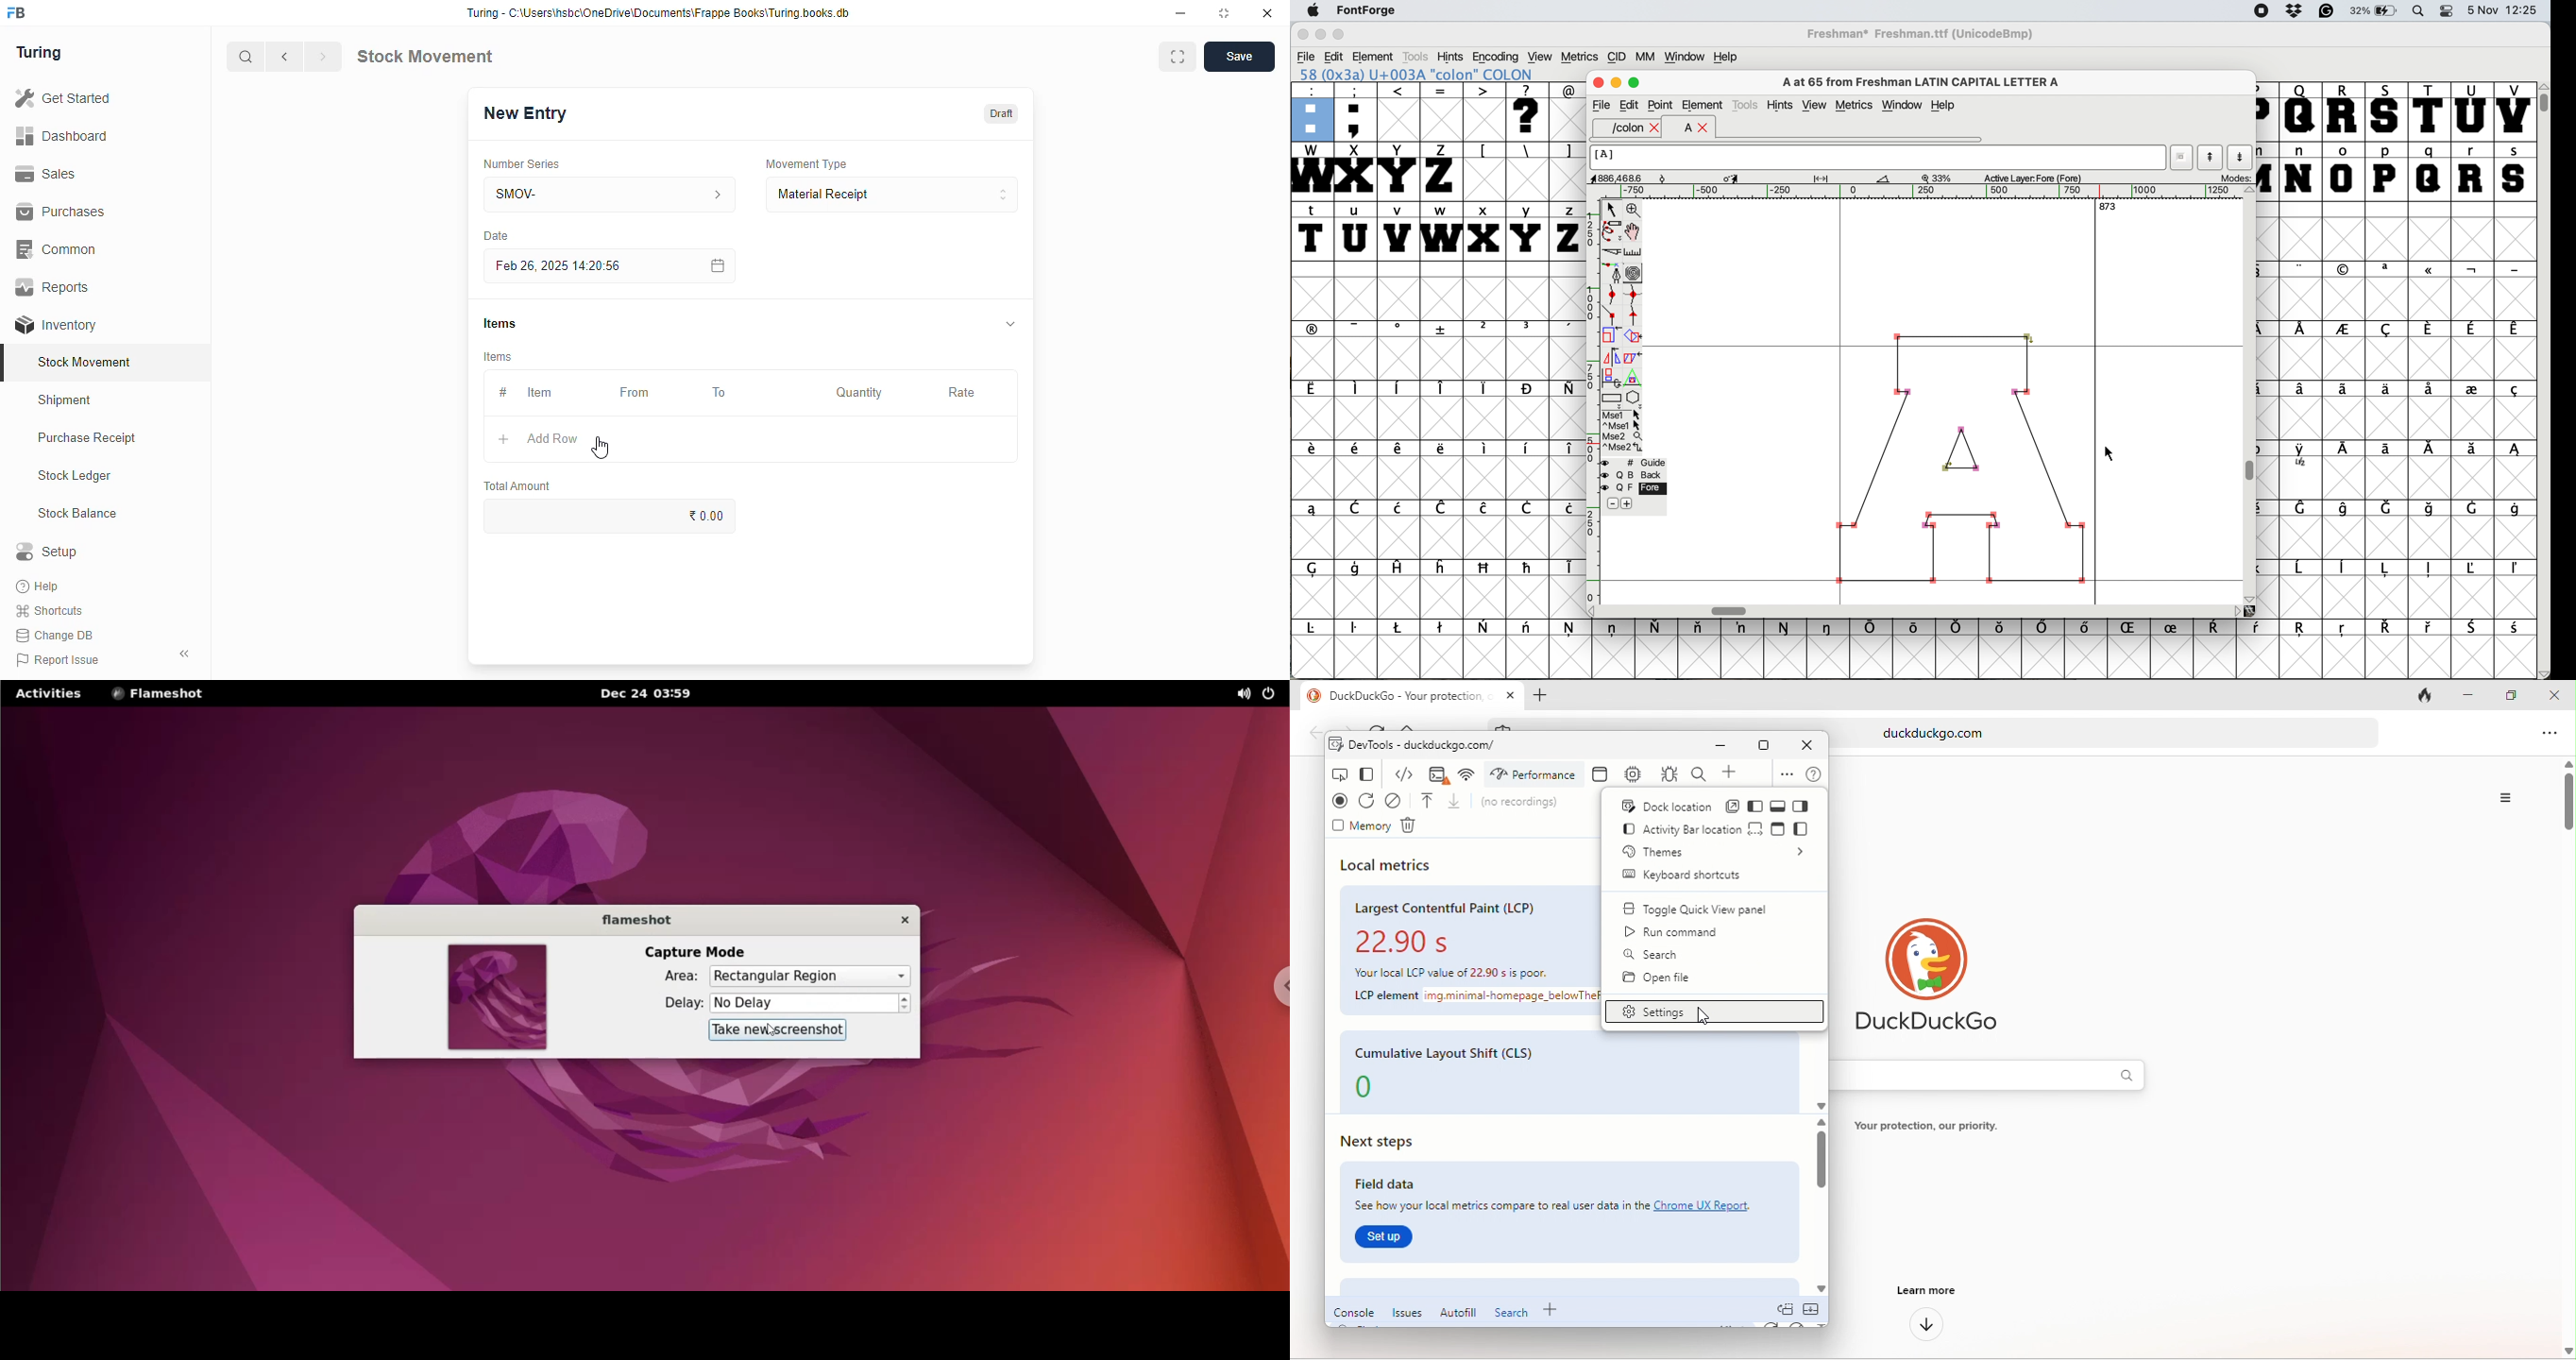 The width and height of the screenshot is (2576, 1372). I want to click on close, so click(1267, 13).